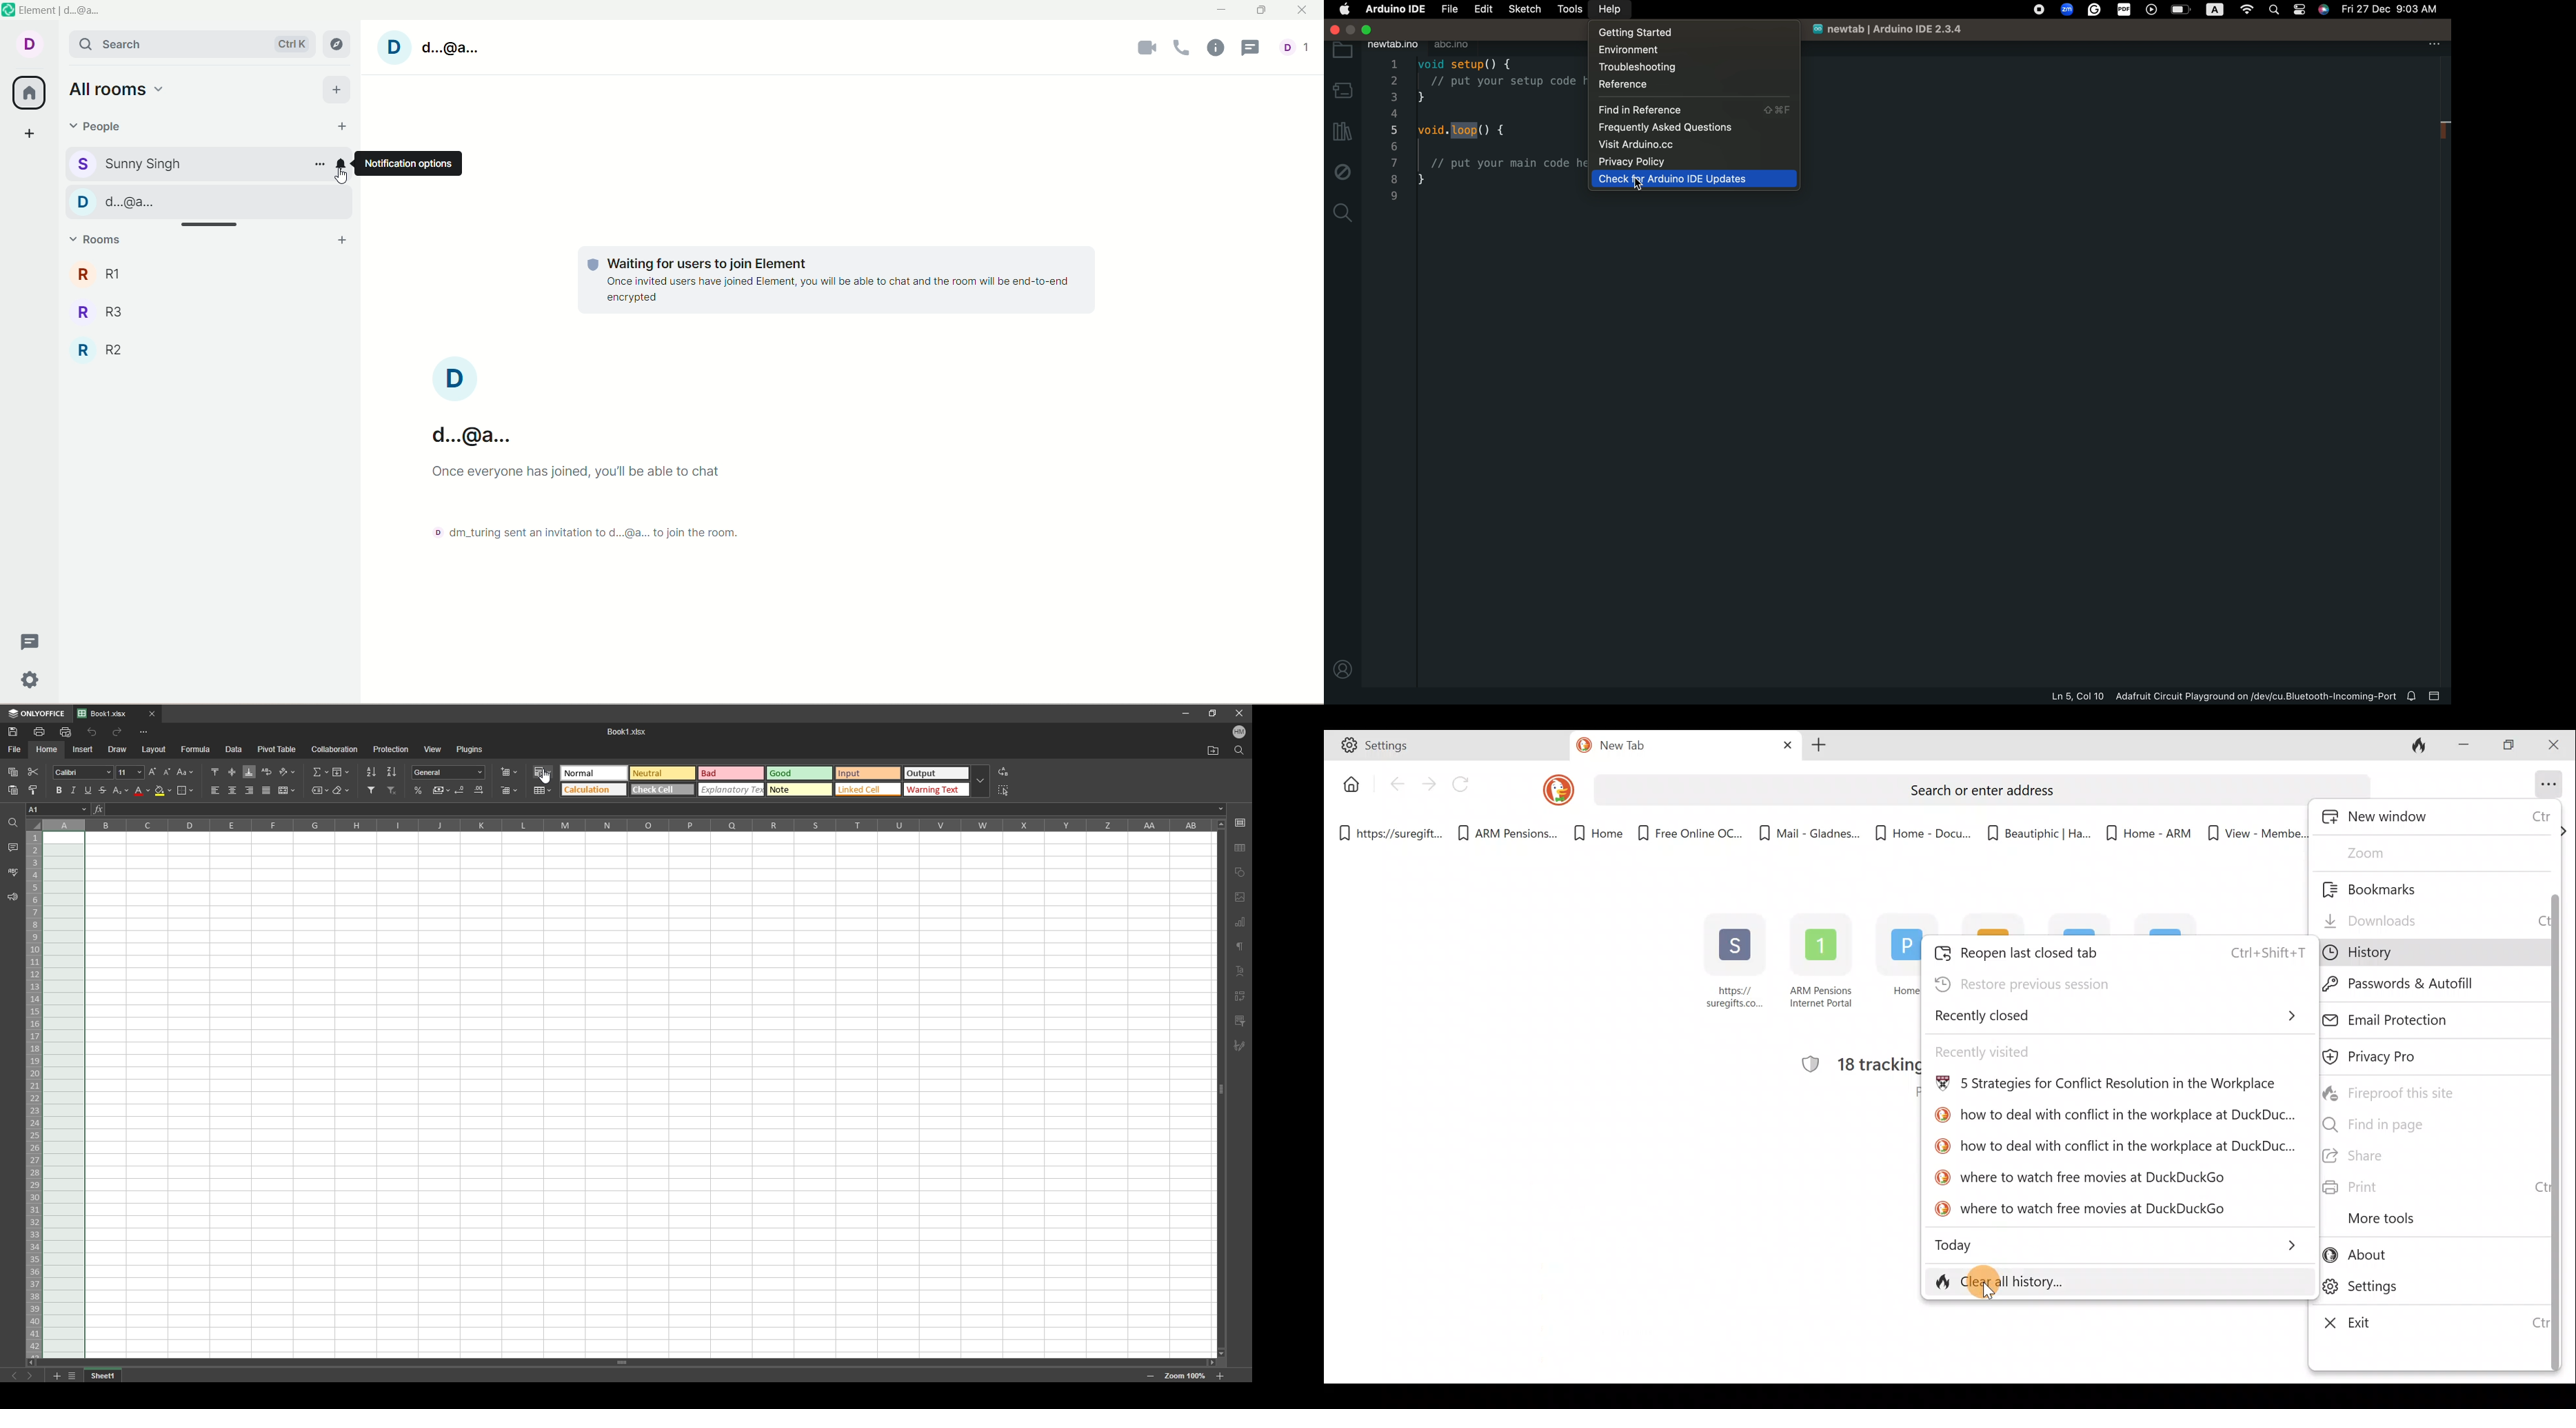 Image resolution: width=2576 pixels, height=1428 pixels. Describe the element at coordinates (1220, 1376) in the screenshot. I see `zoom in` at that location.